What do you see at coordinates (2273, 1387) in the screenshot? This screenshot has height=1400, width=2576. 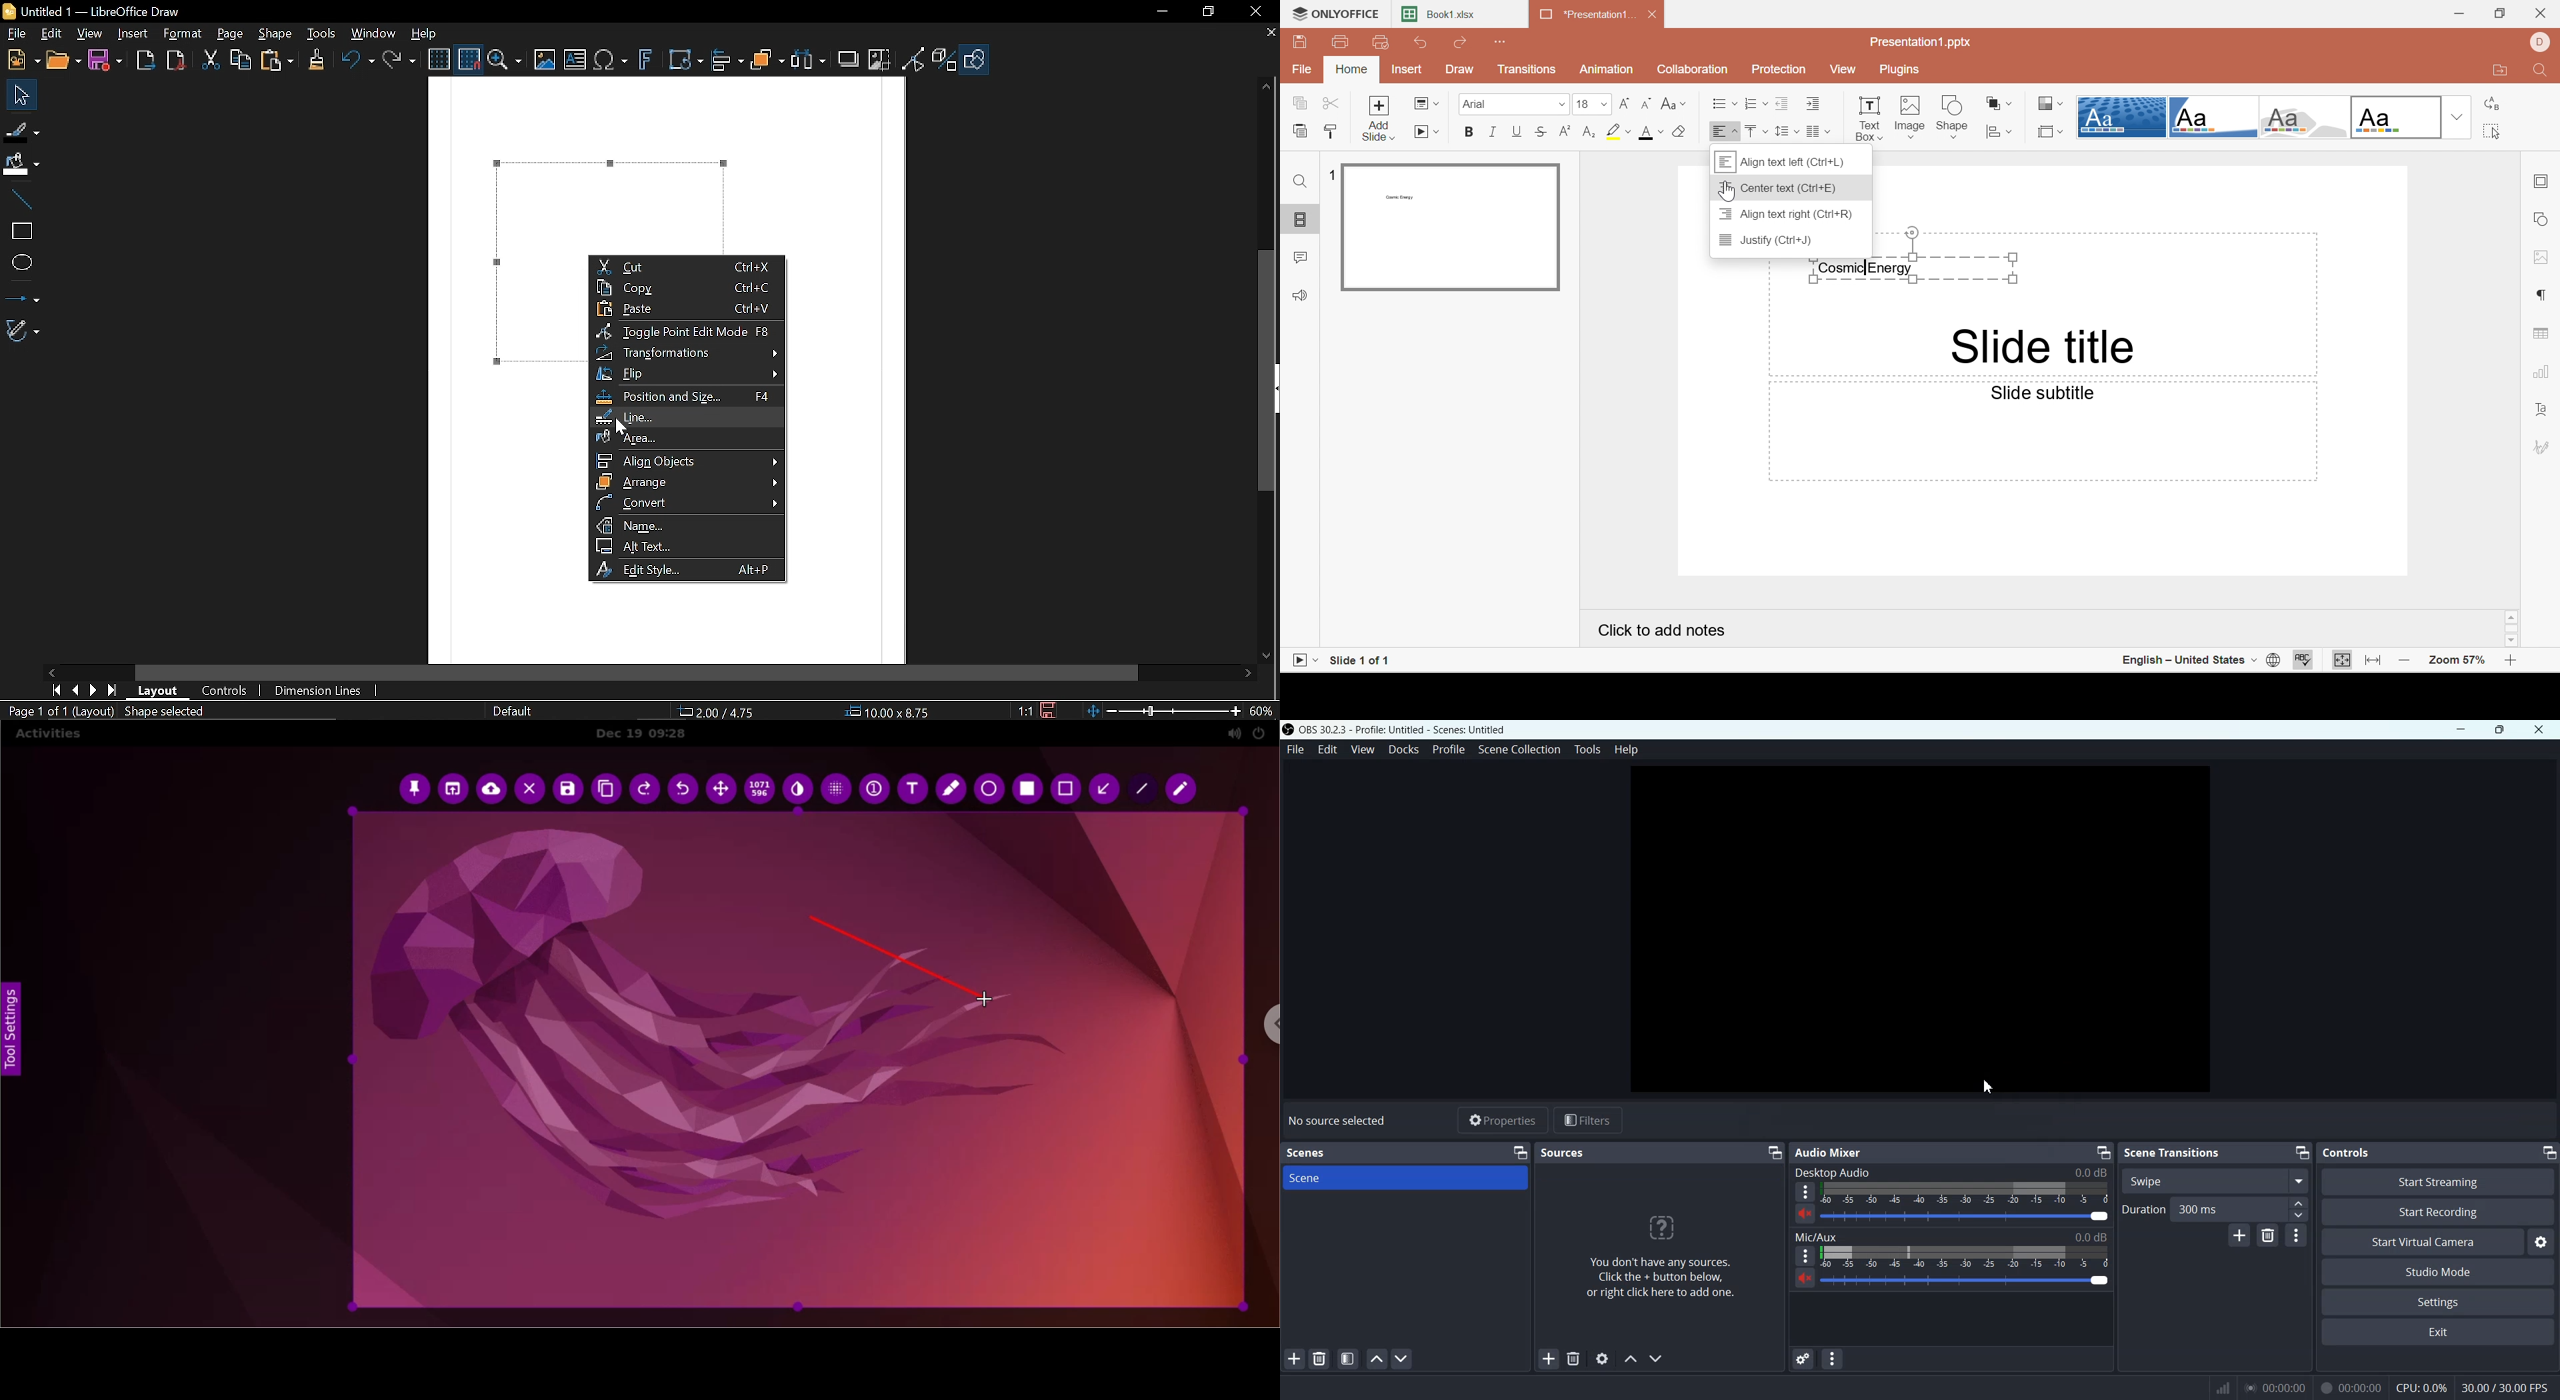 I see `00:00:00` at bounding box center [2273, 1387].